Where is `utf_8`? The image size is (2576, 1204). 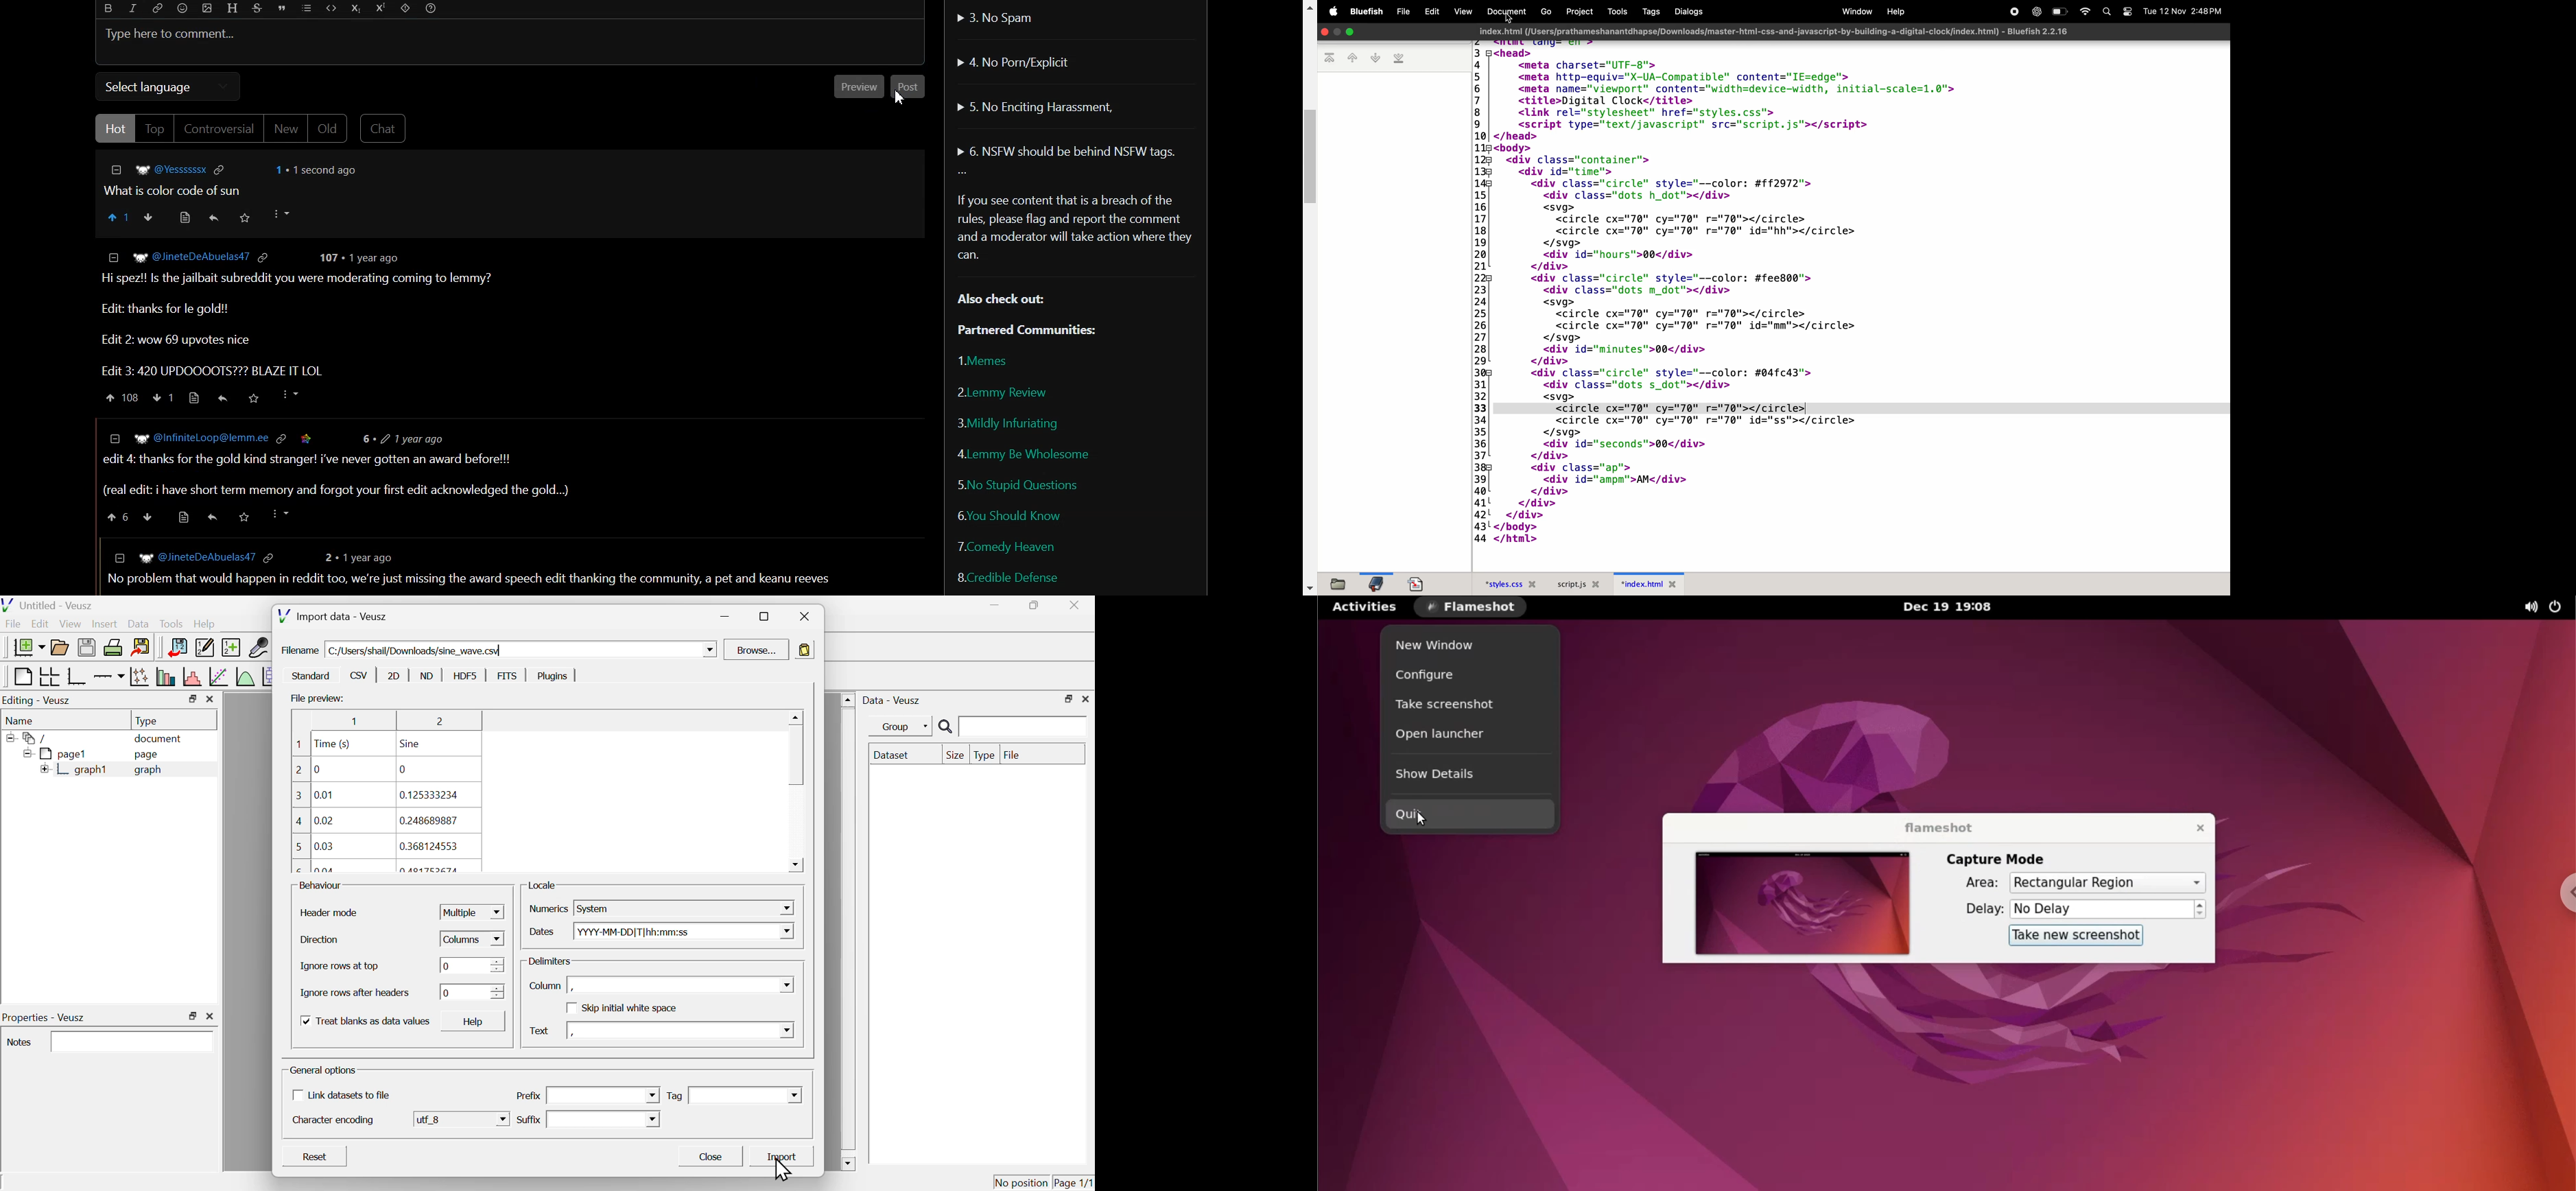
utf_8 is located at coordinates (461, 1120).